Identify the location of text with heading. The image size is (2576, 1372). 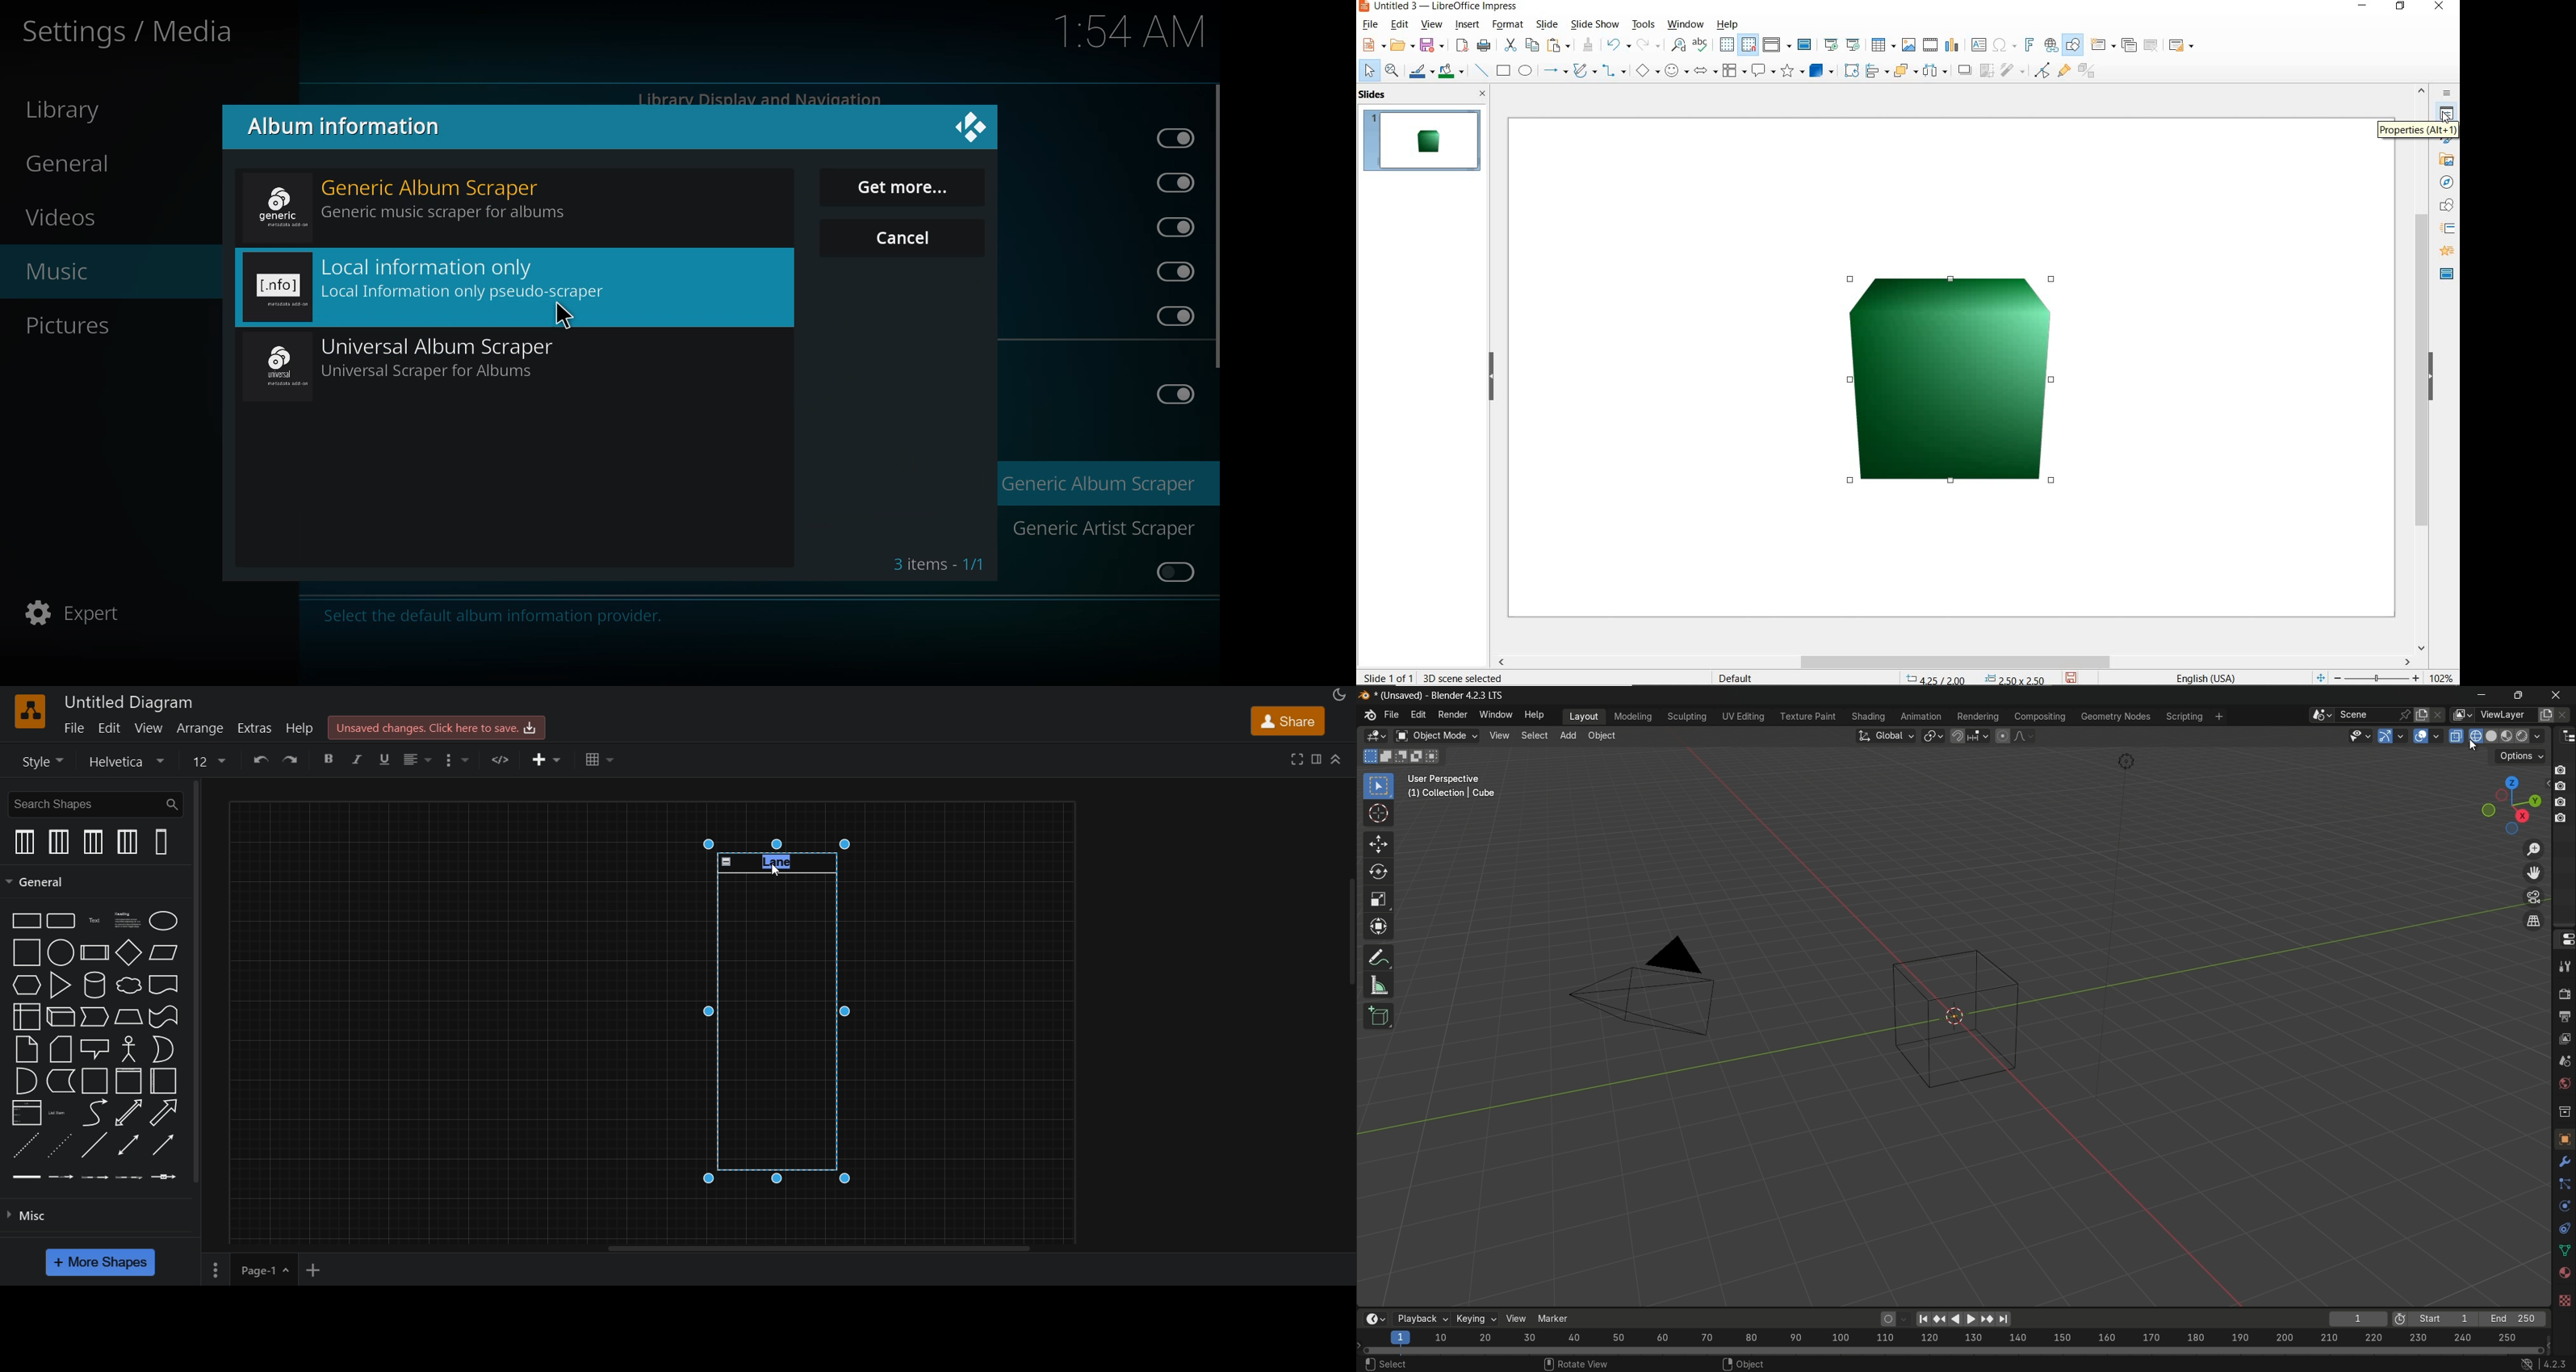
(125, 920).